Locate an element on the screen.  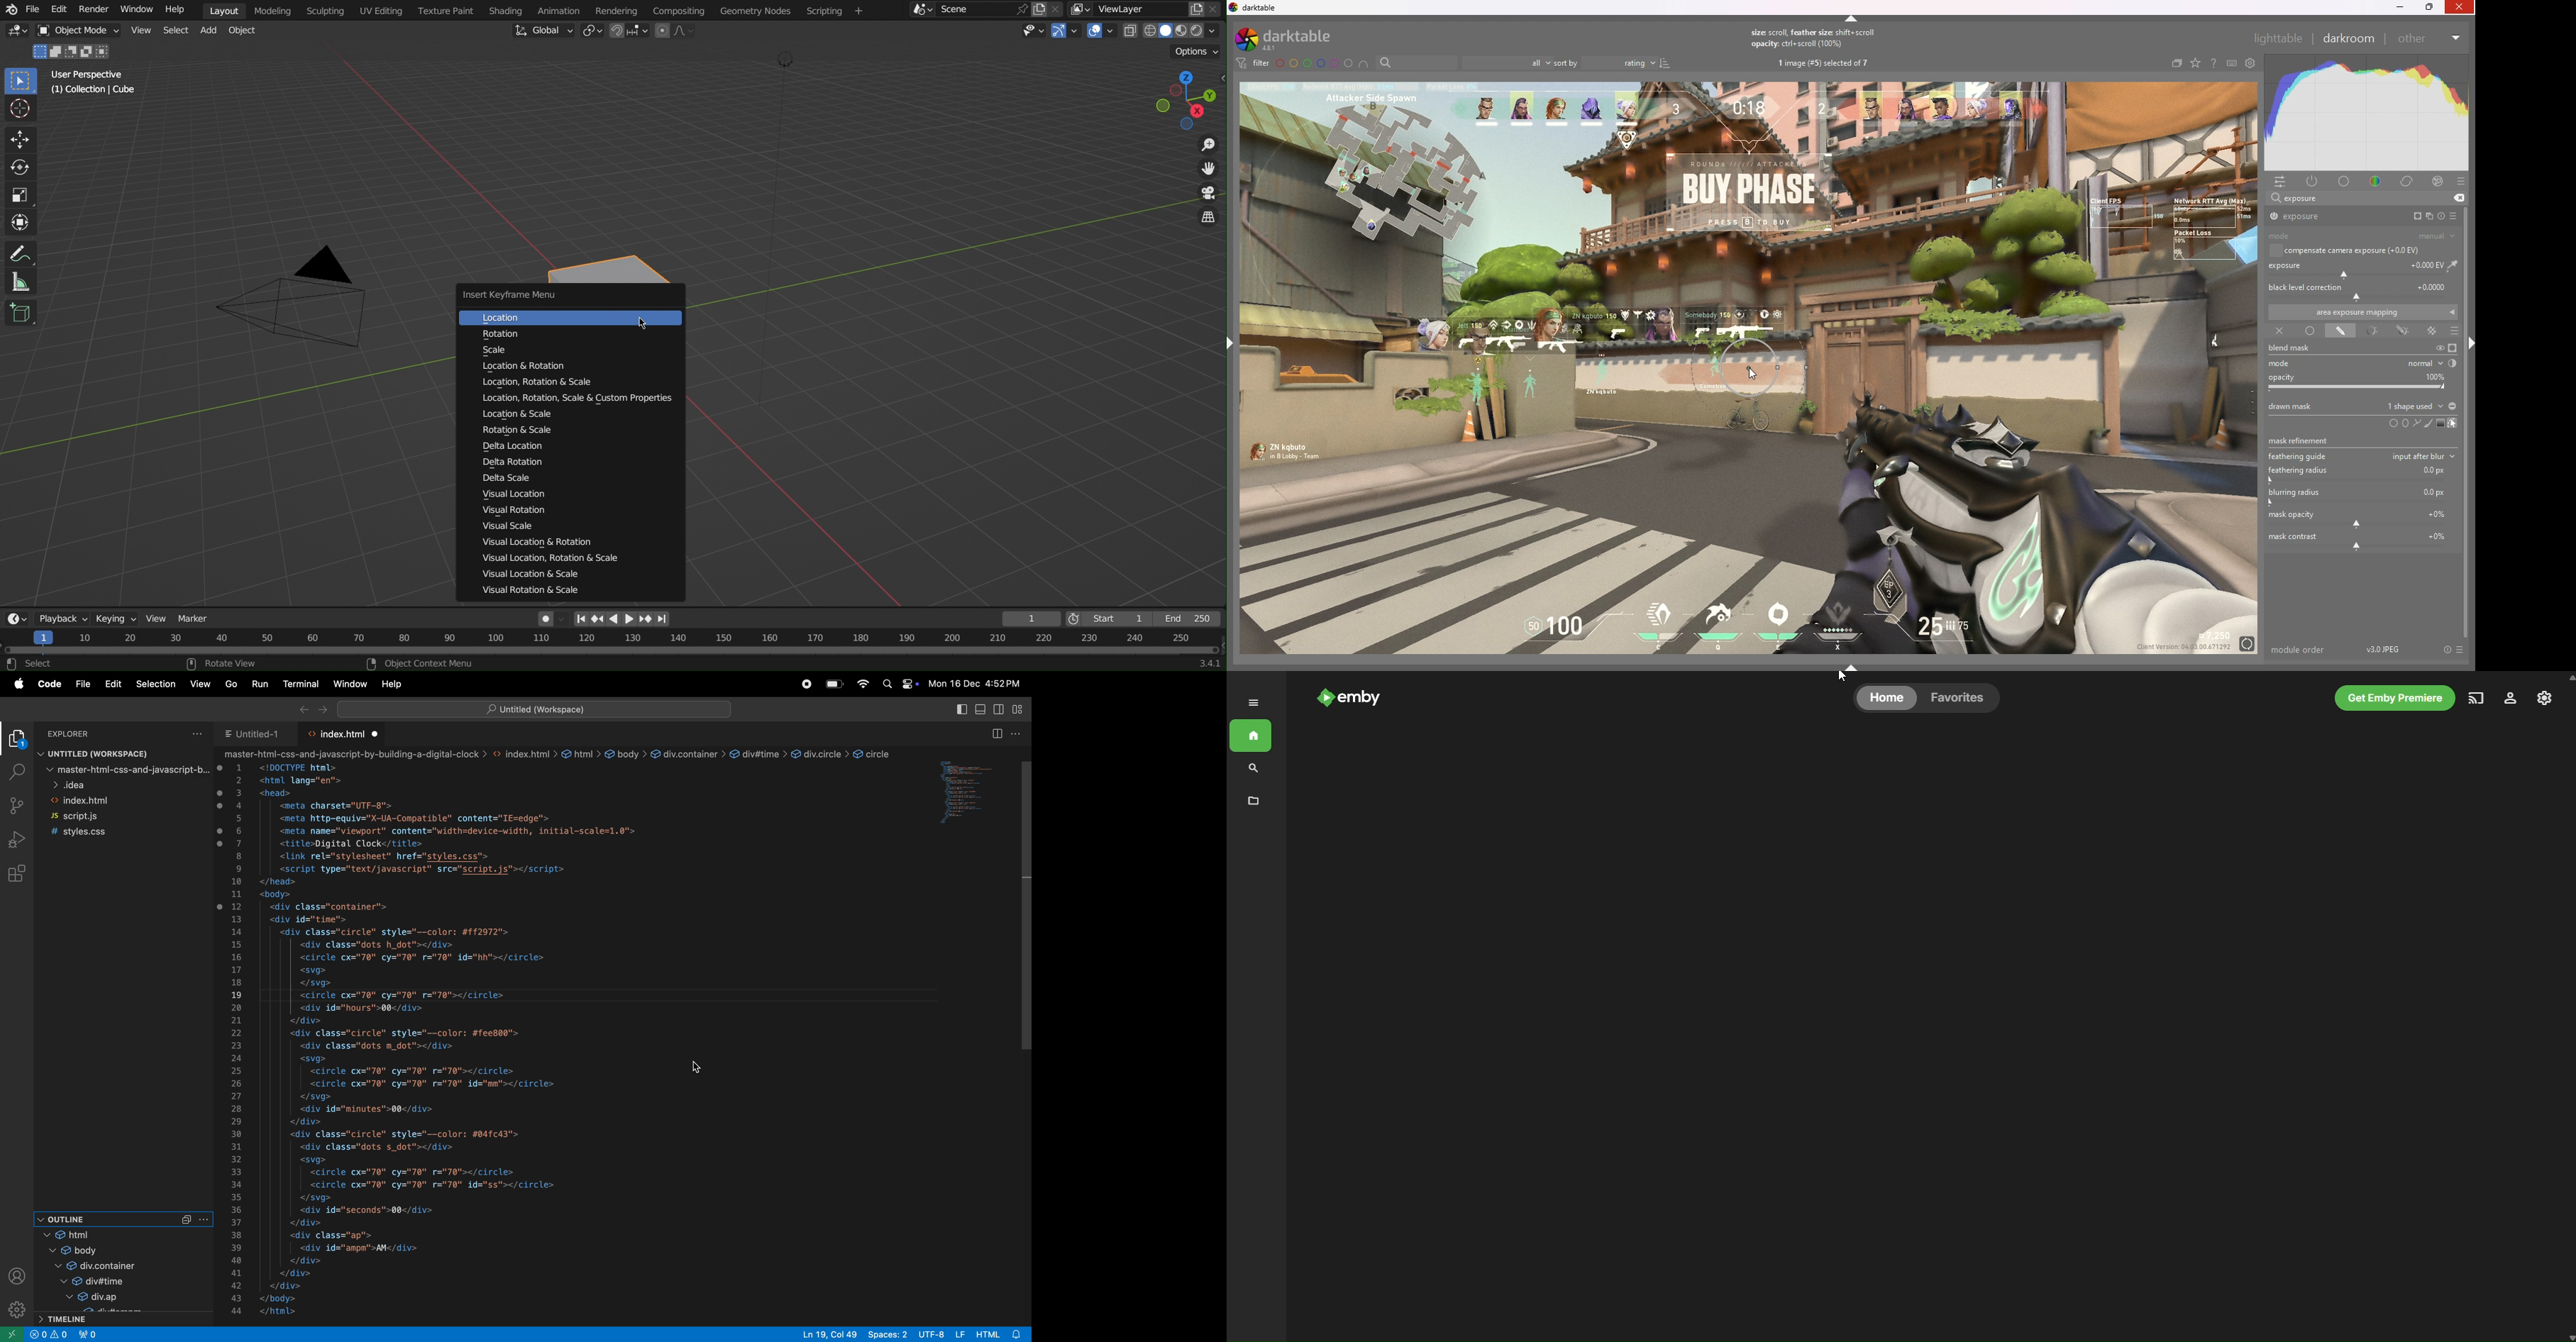
go is located at coordinates (231, 685).